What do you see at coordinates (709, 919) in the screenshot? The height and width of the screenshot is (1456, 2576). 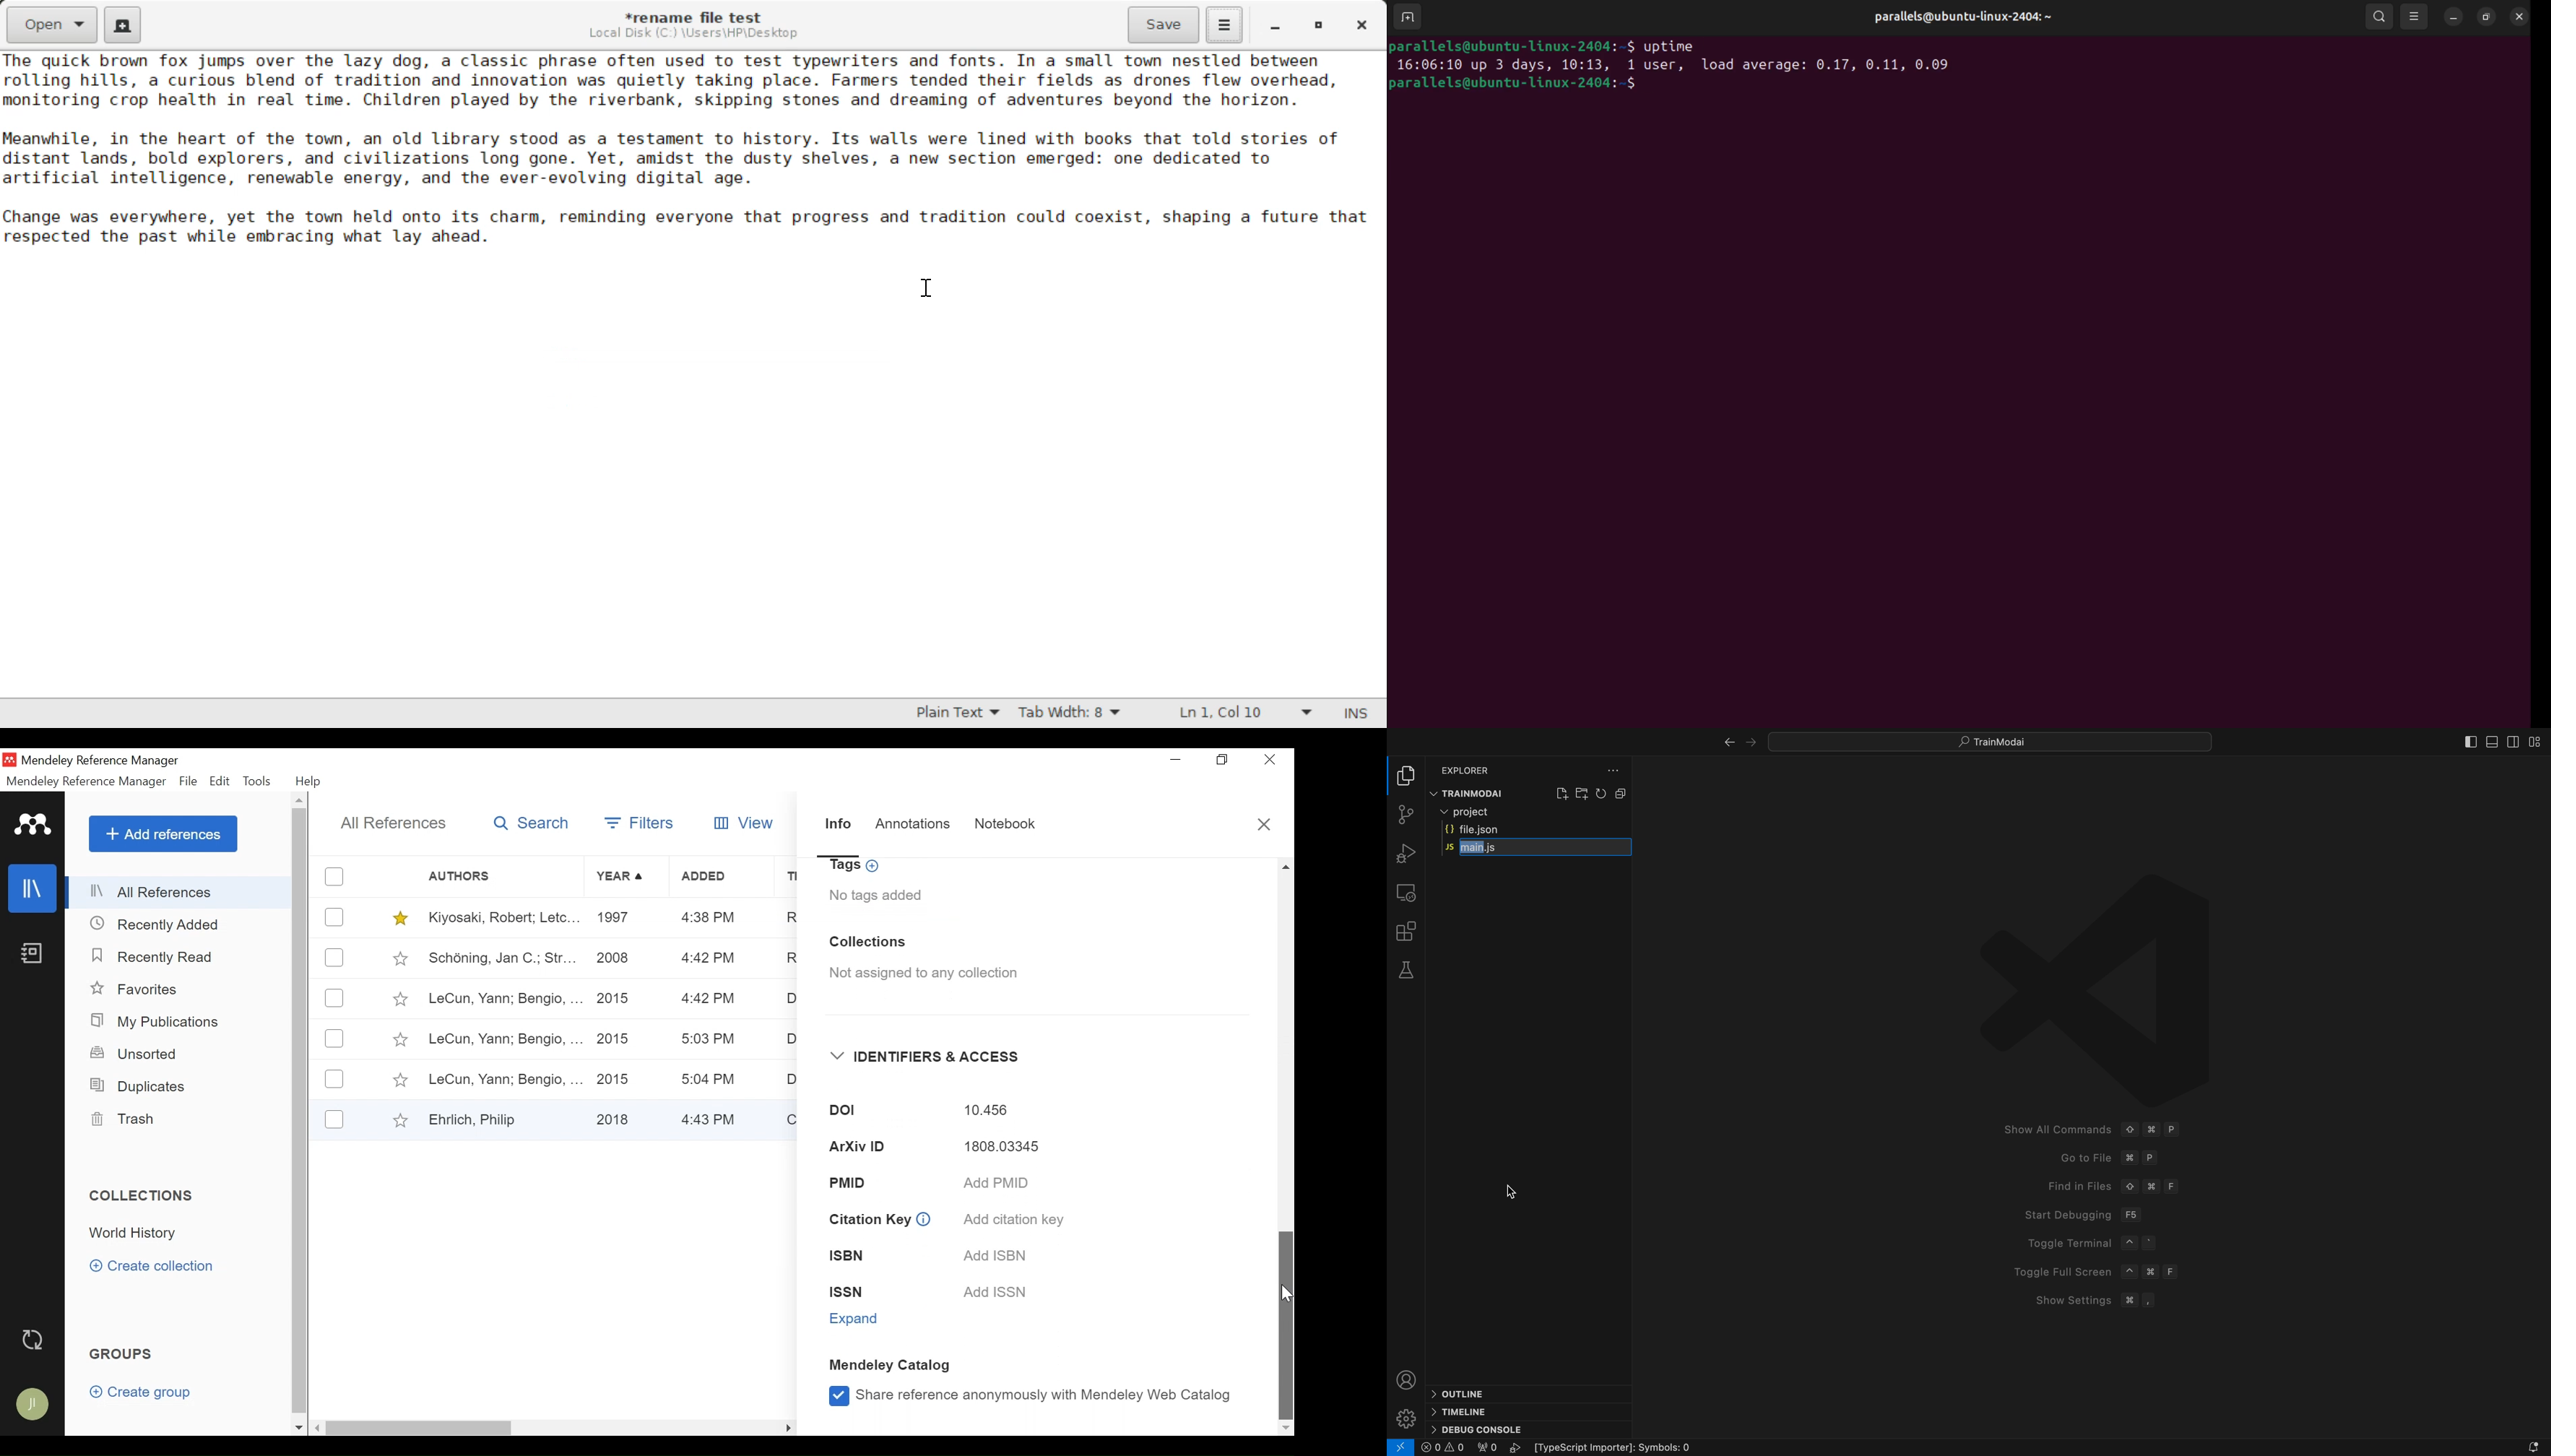 I see `4:38 PM` at bounding box center [709, 919].